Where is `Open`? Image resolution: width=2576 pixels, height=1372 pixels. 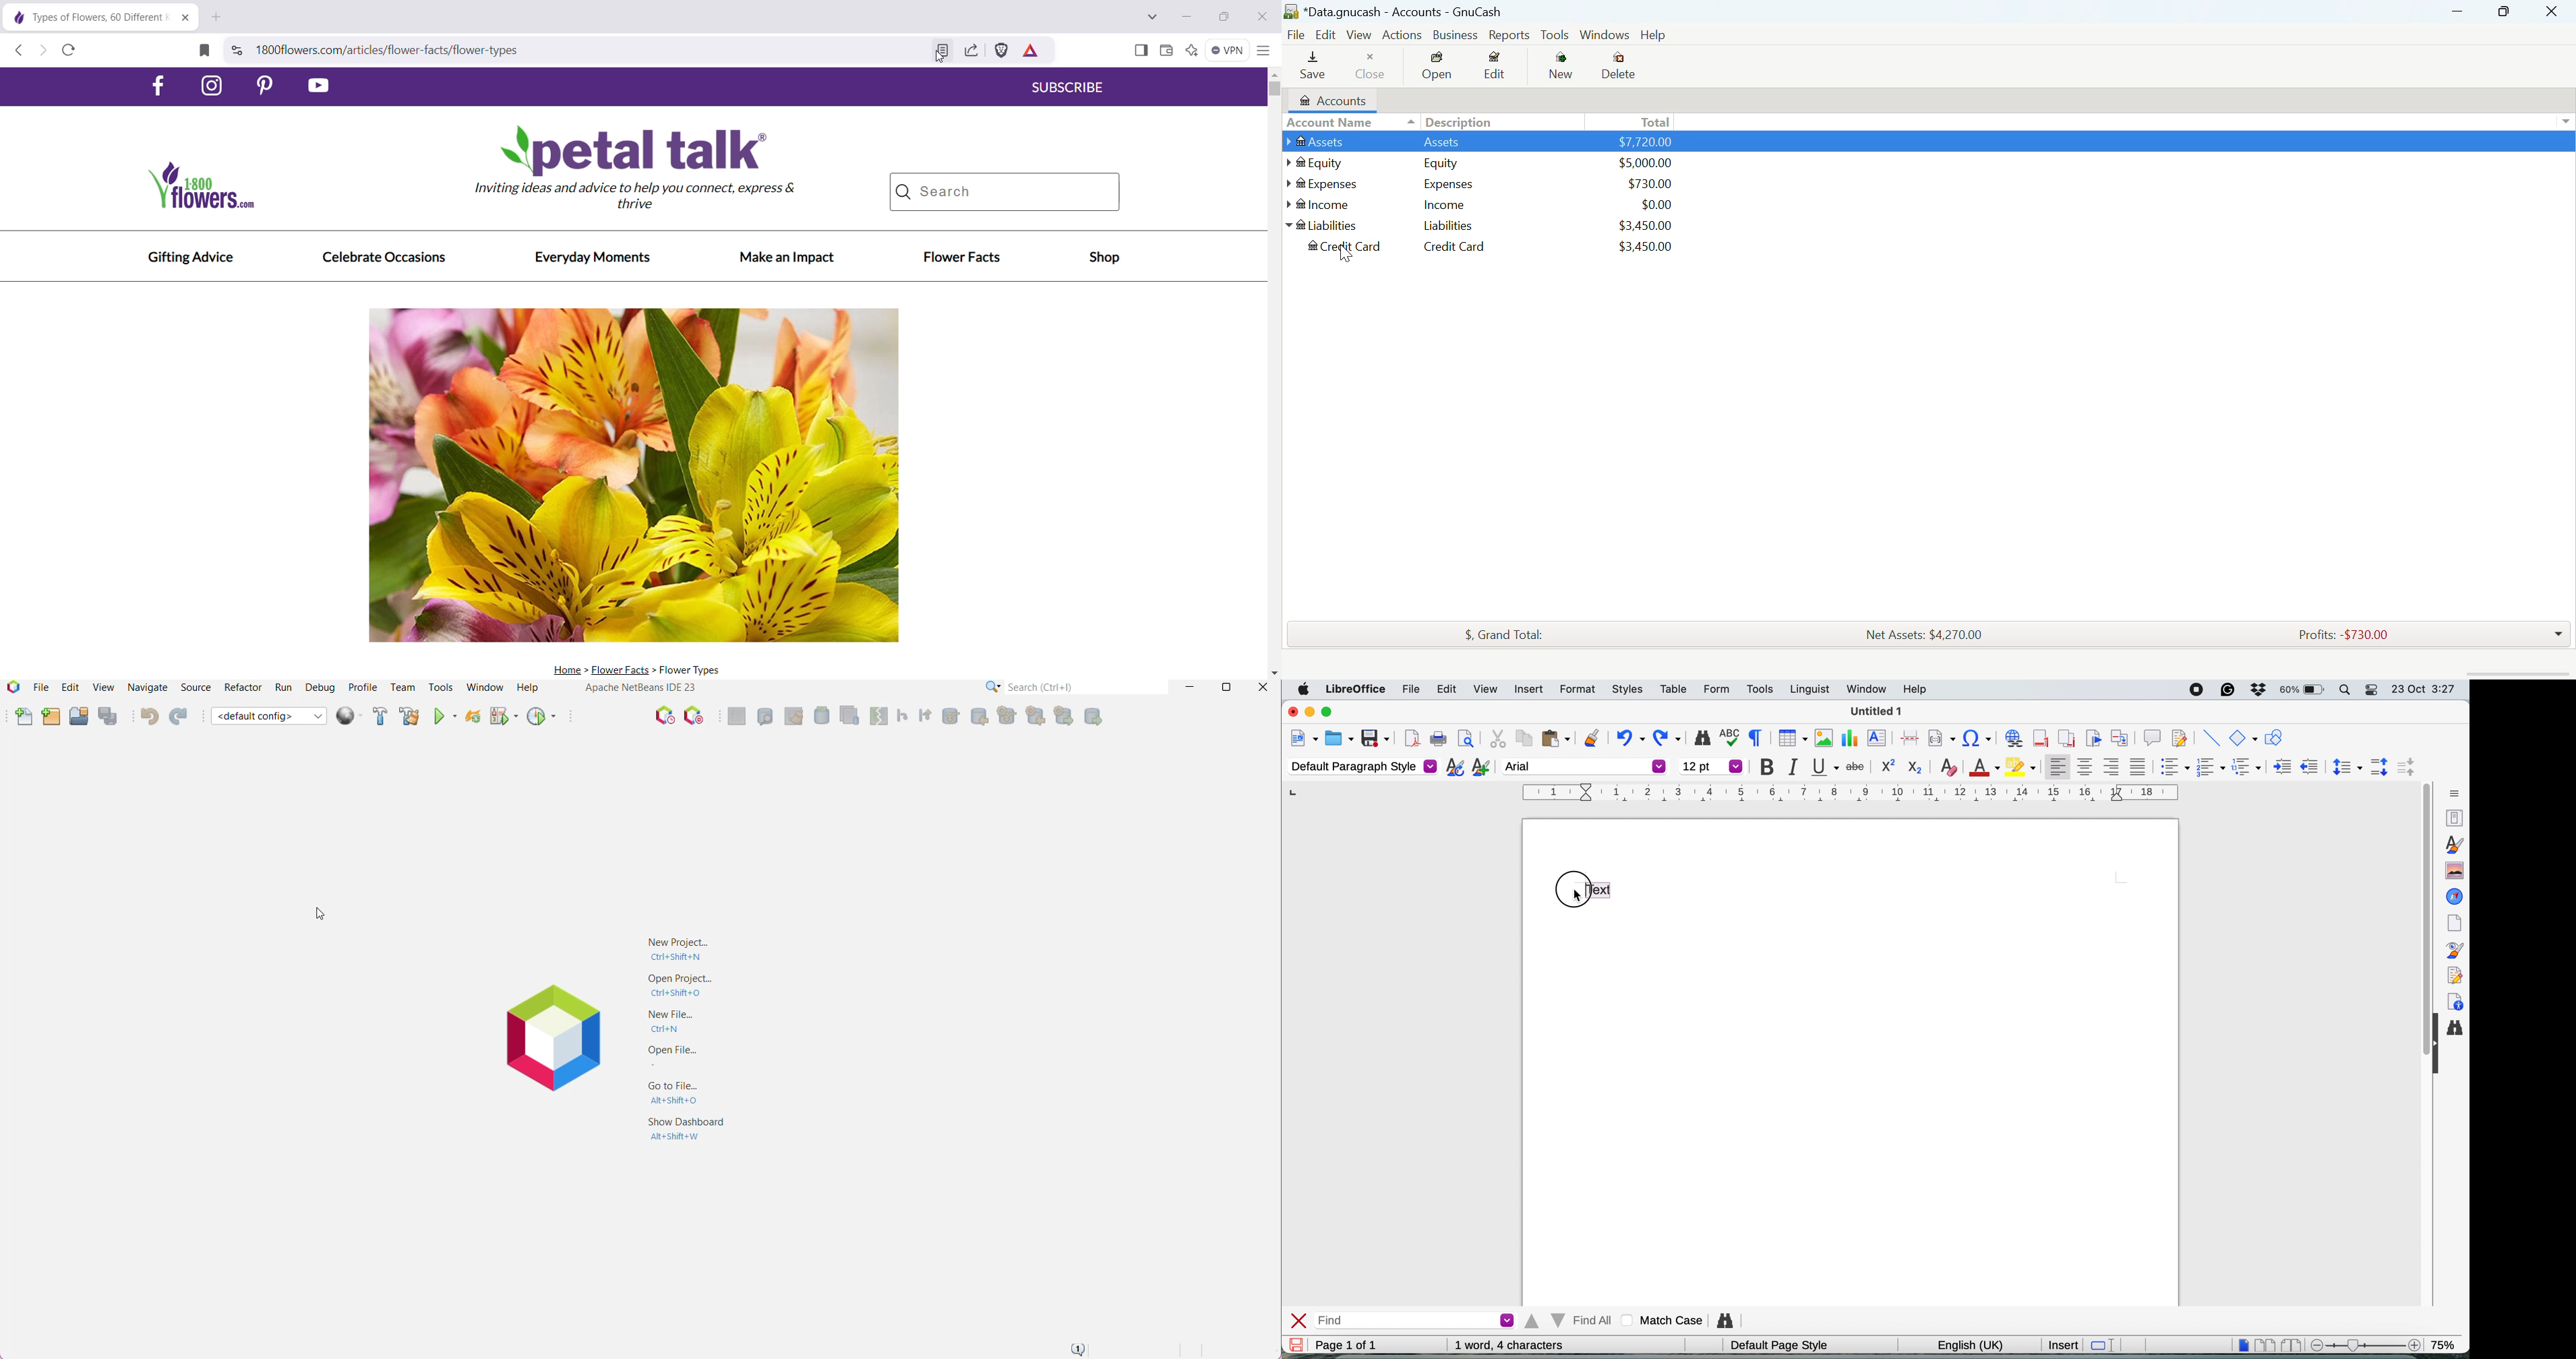
Open is located at coordinates (1437, 67).